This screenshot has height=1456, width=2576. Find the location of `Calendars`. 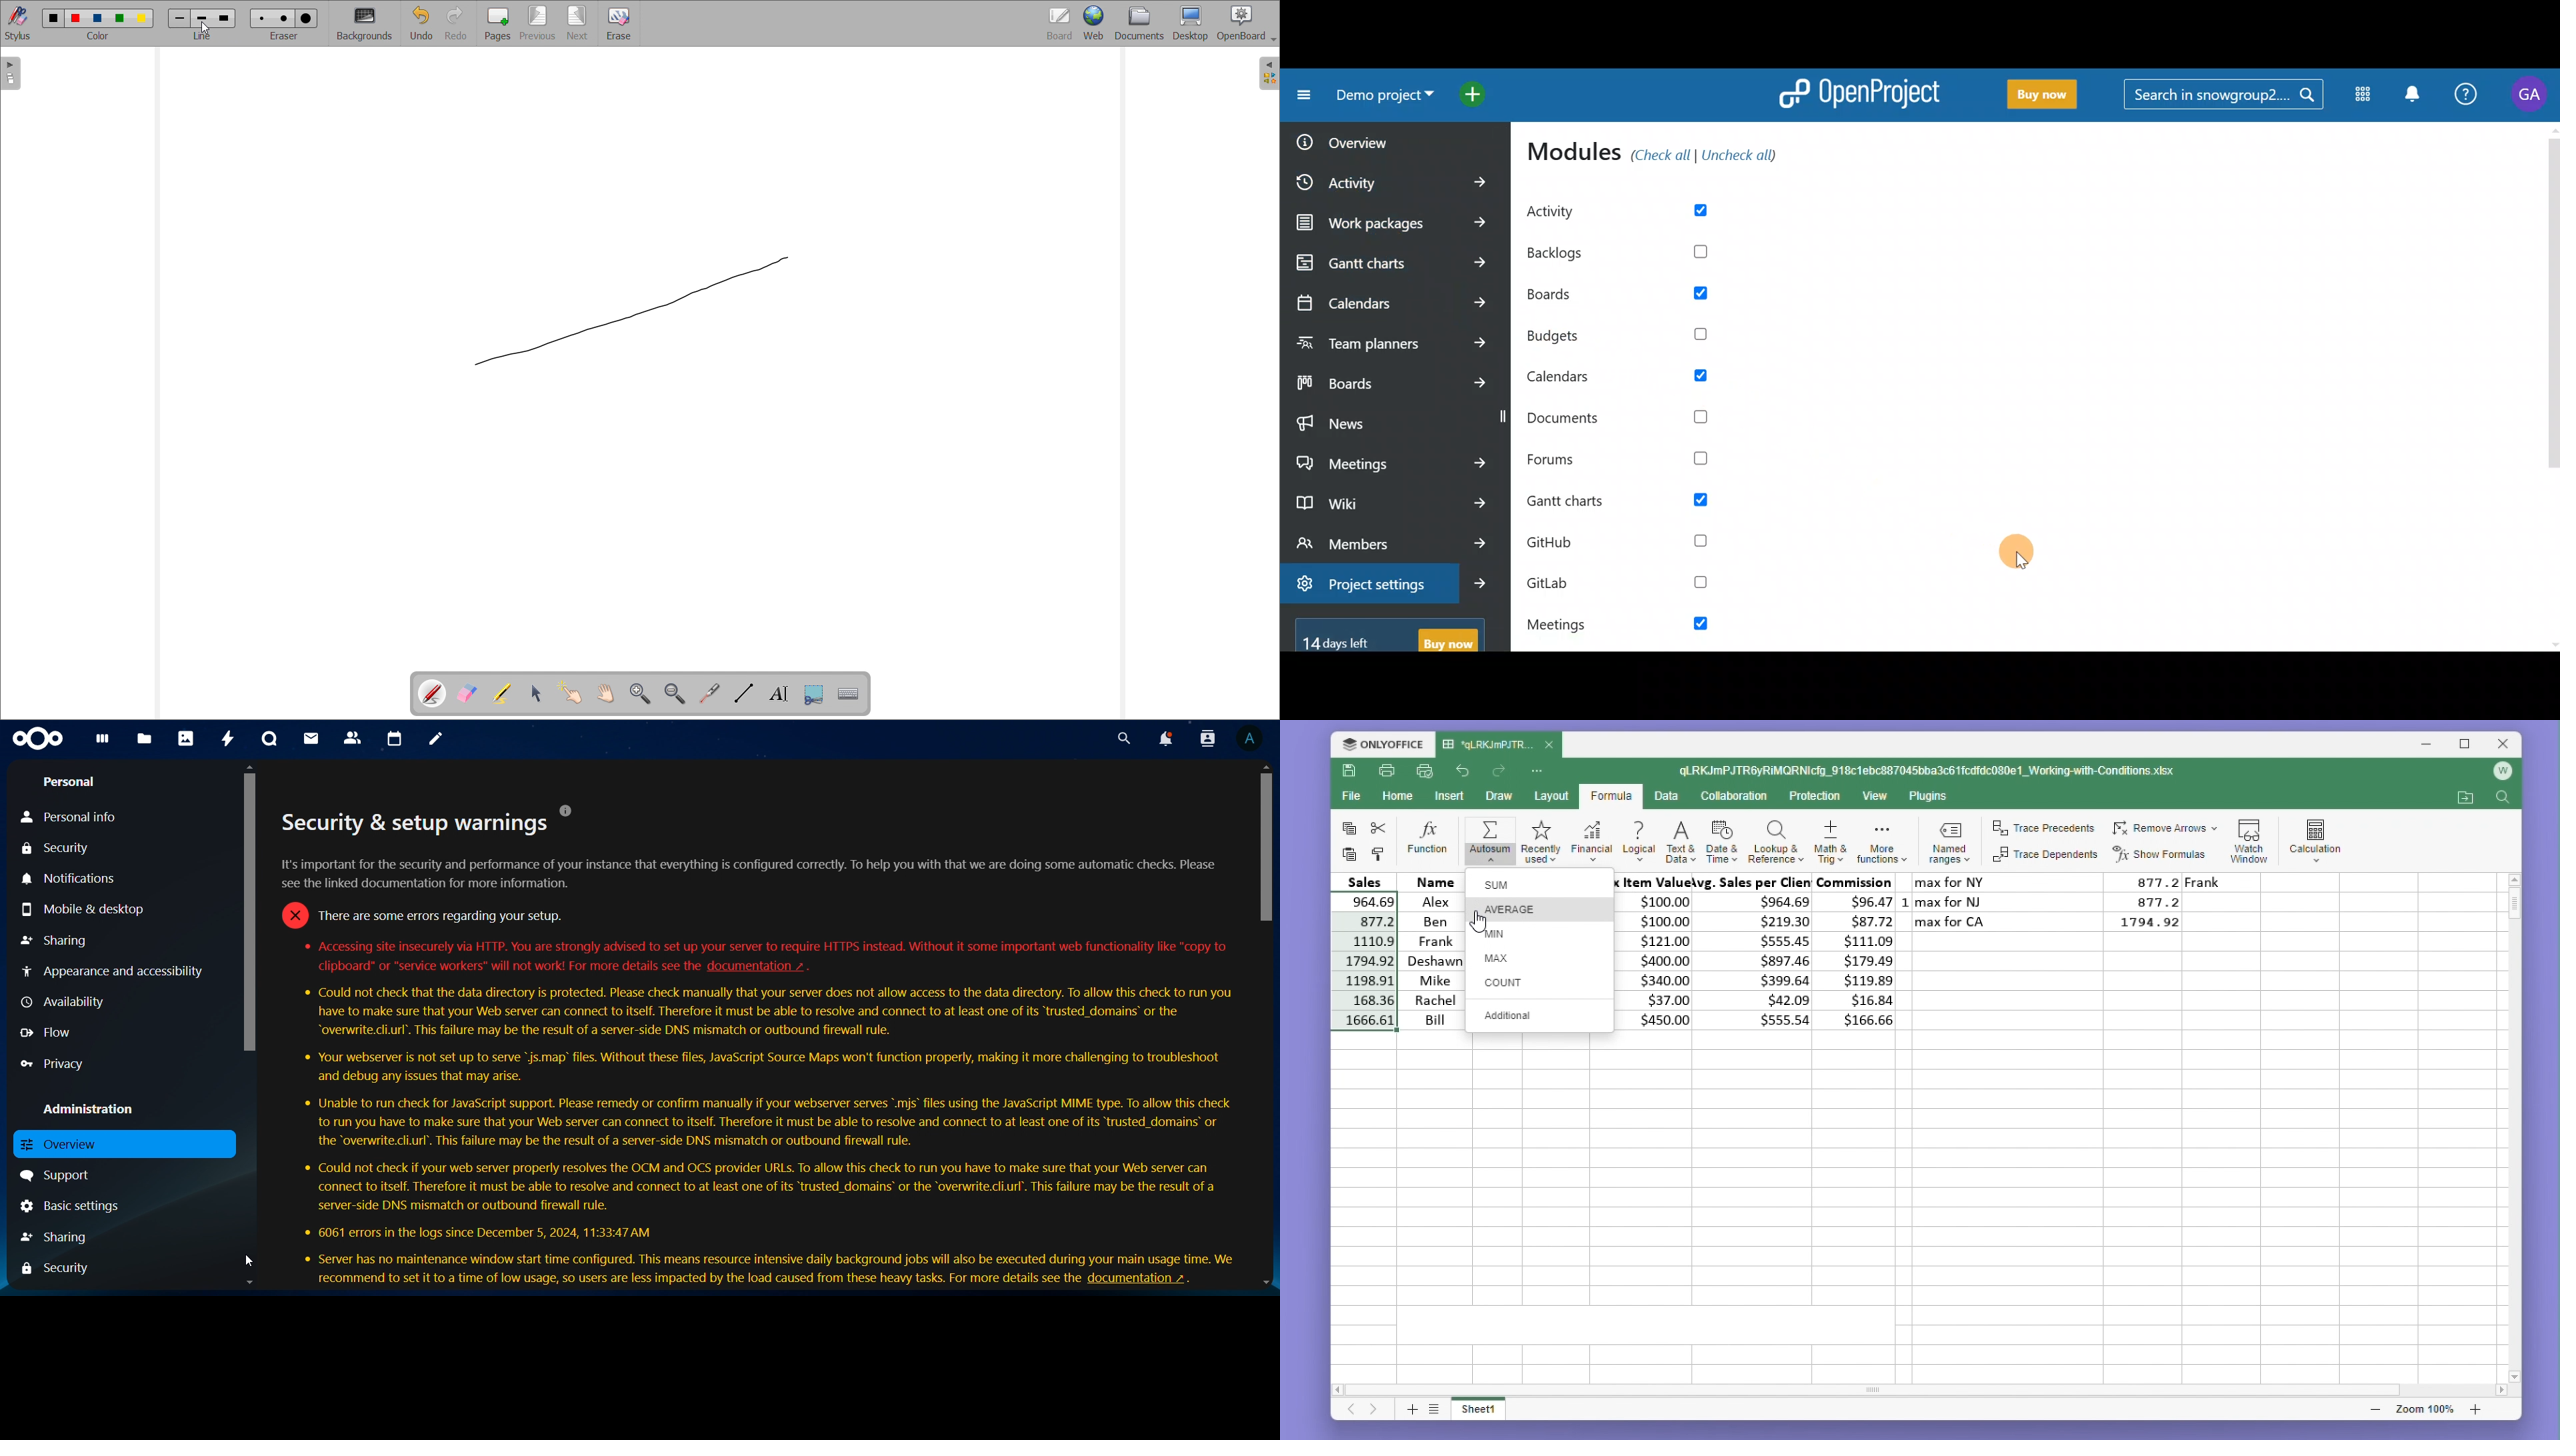

Calendars is located at coordinates (1391, 303).